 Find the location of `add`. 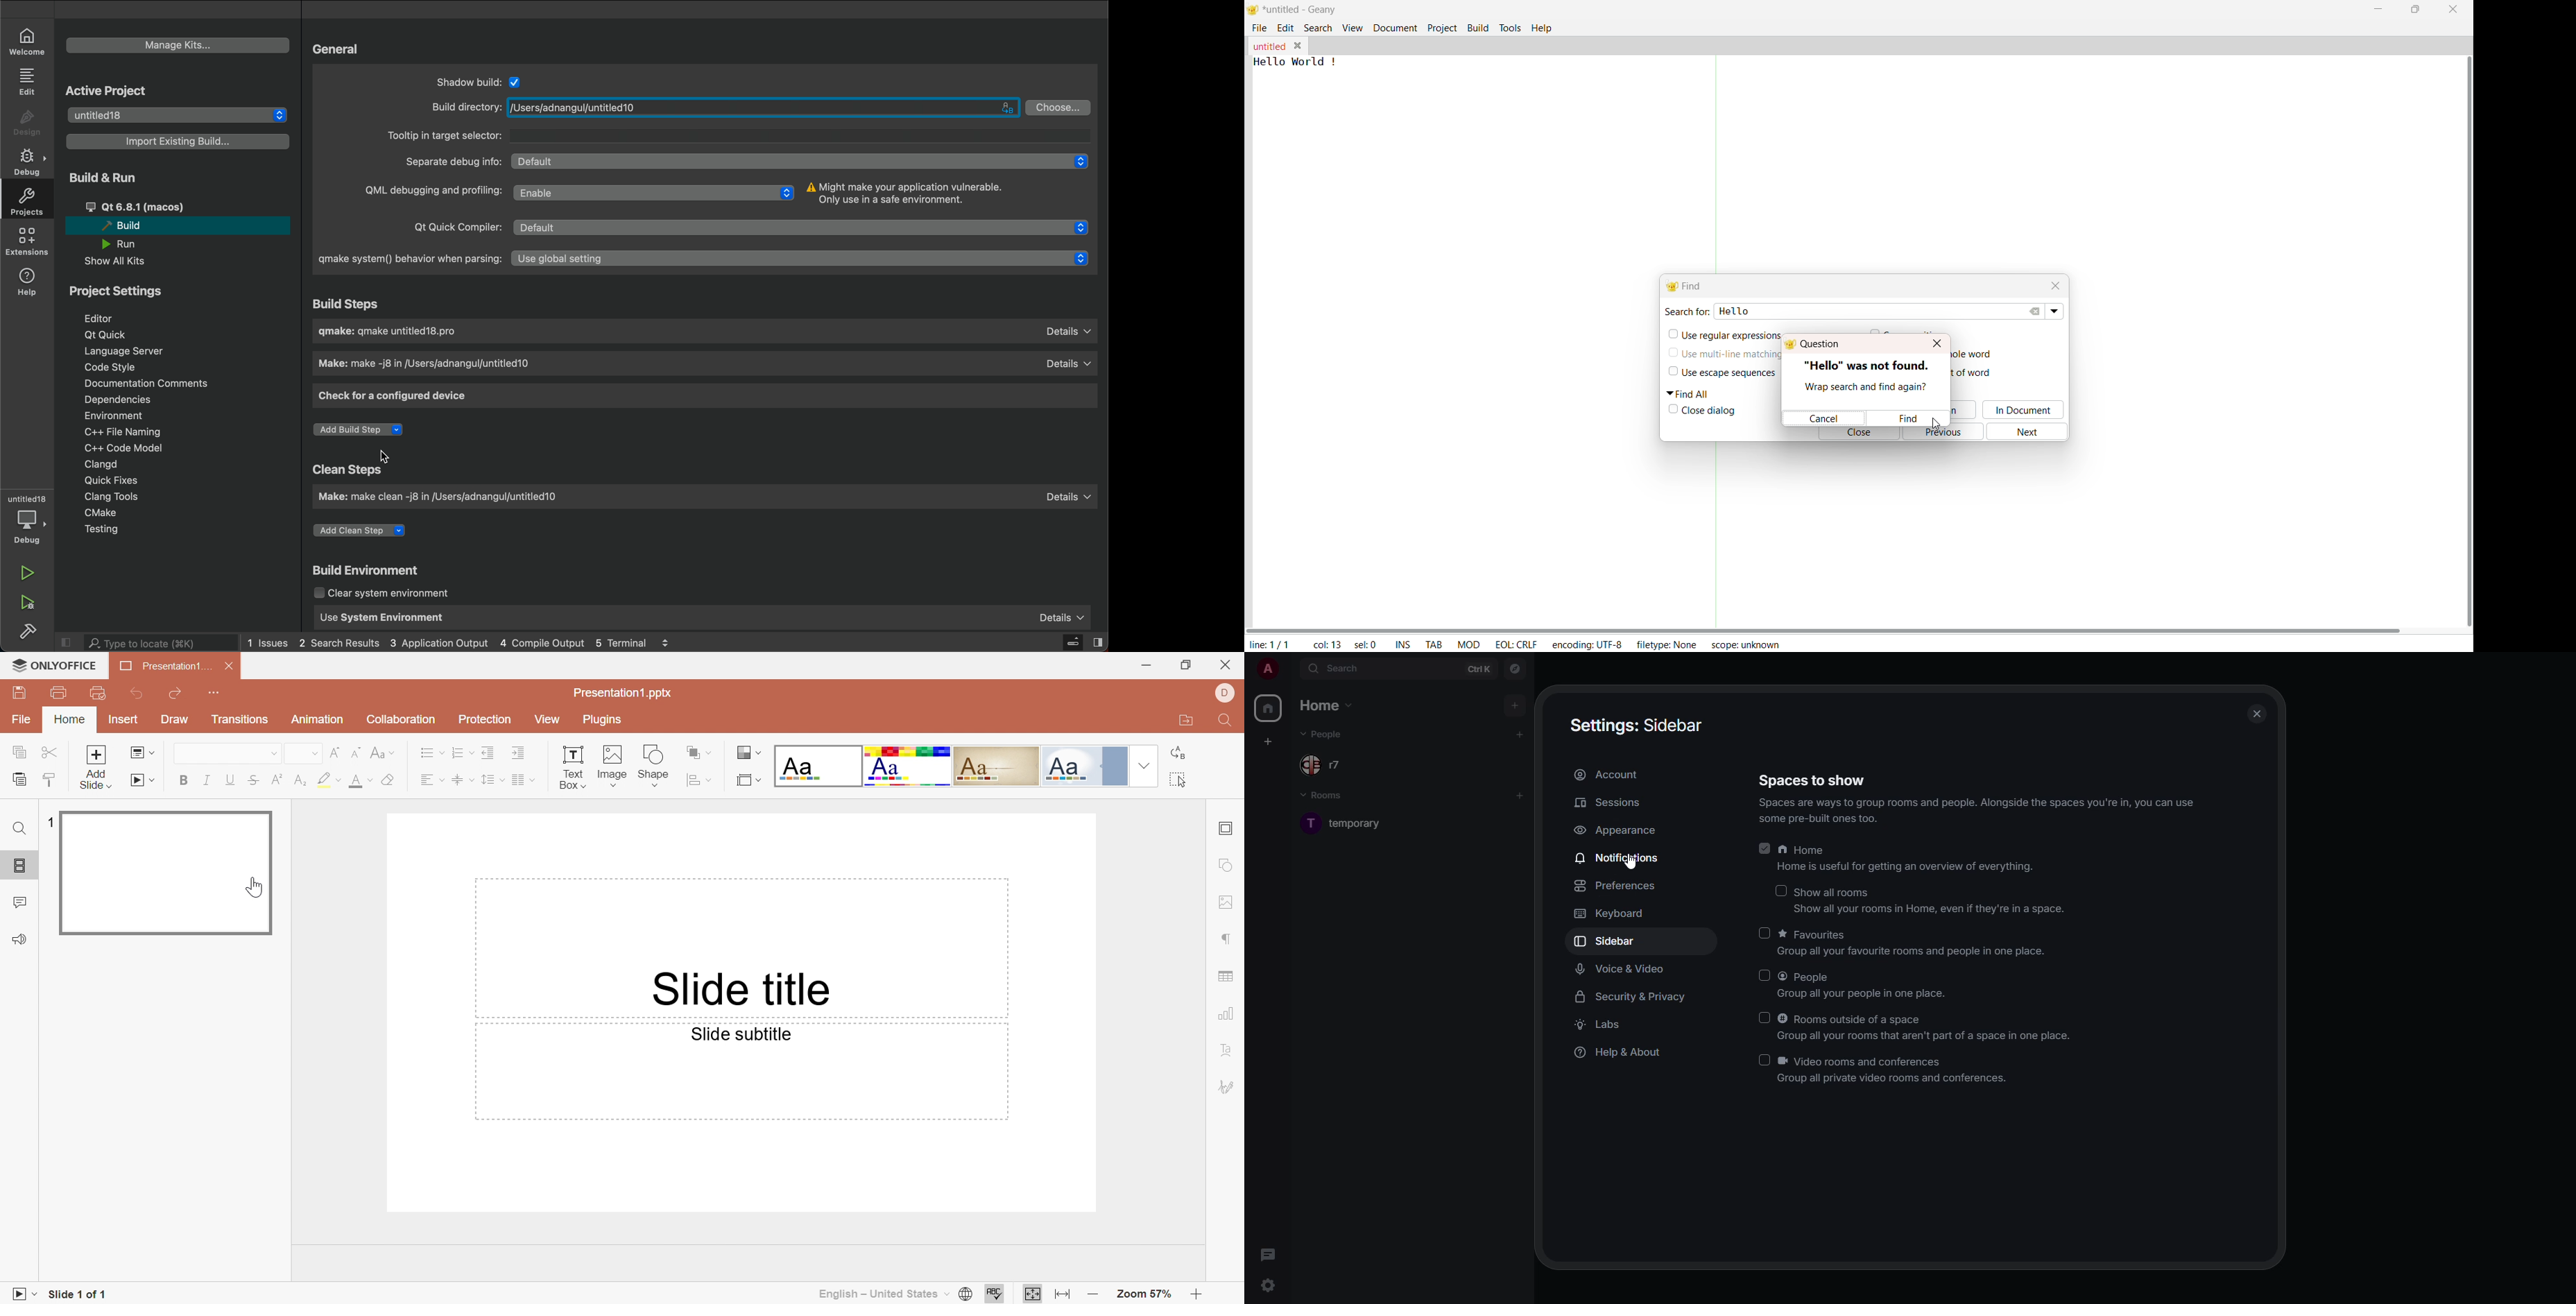

add is located at coordinates (1515, 706).